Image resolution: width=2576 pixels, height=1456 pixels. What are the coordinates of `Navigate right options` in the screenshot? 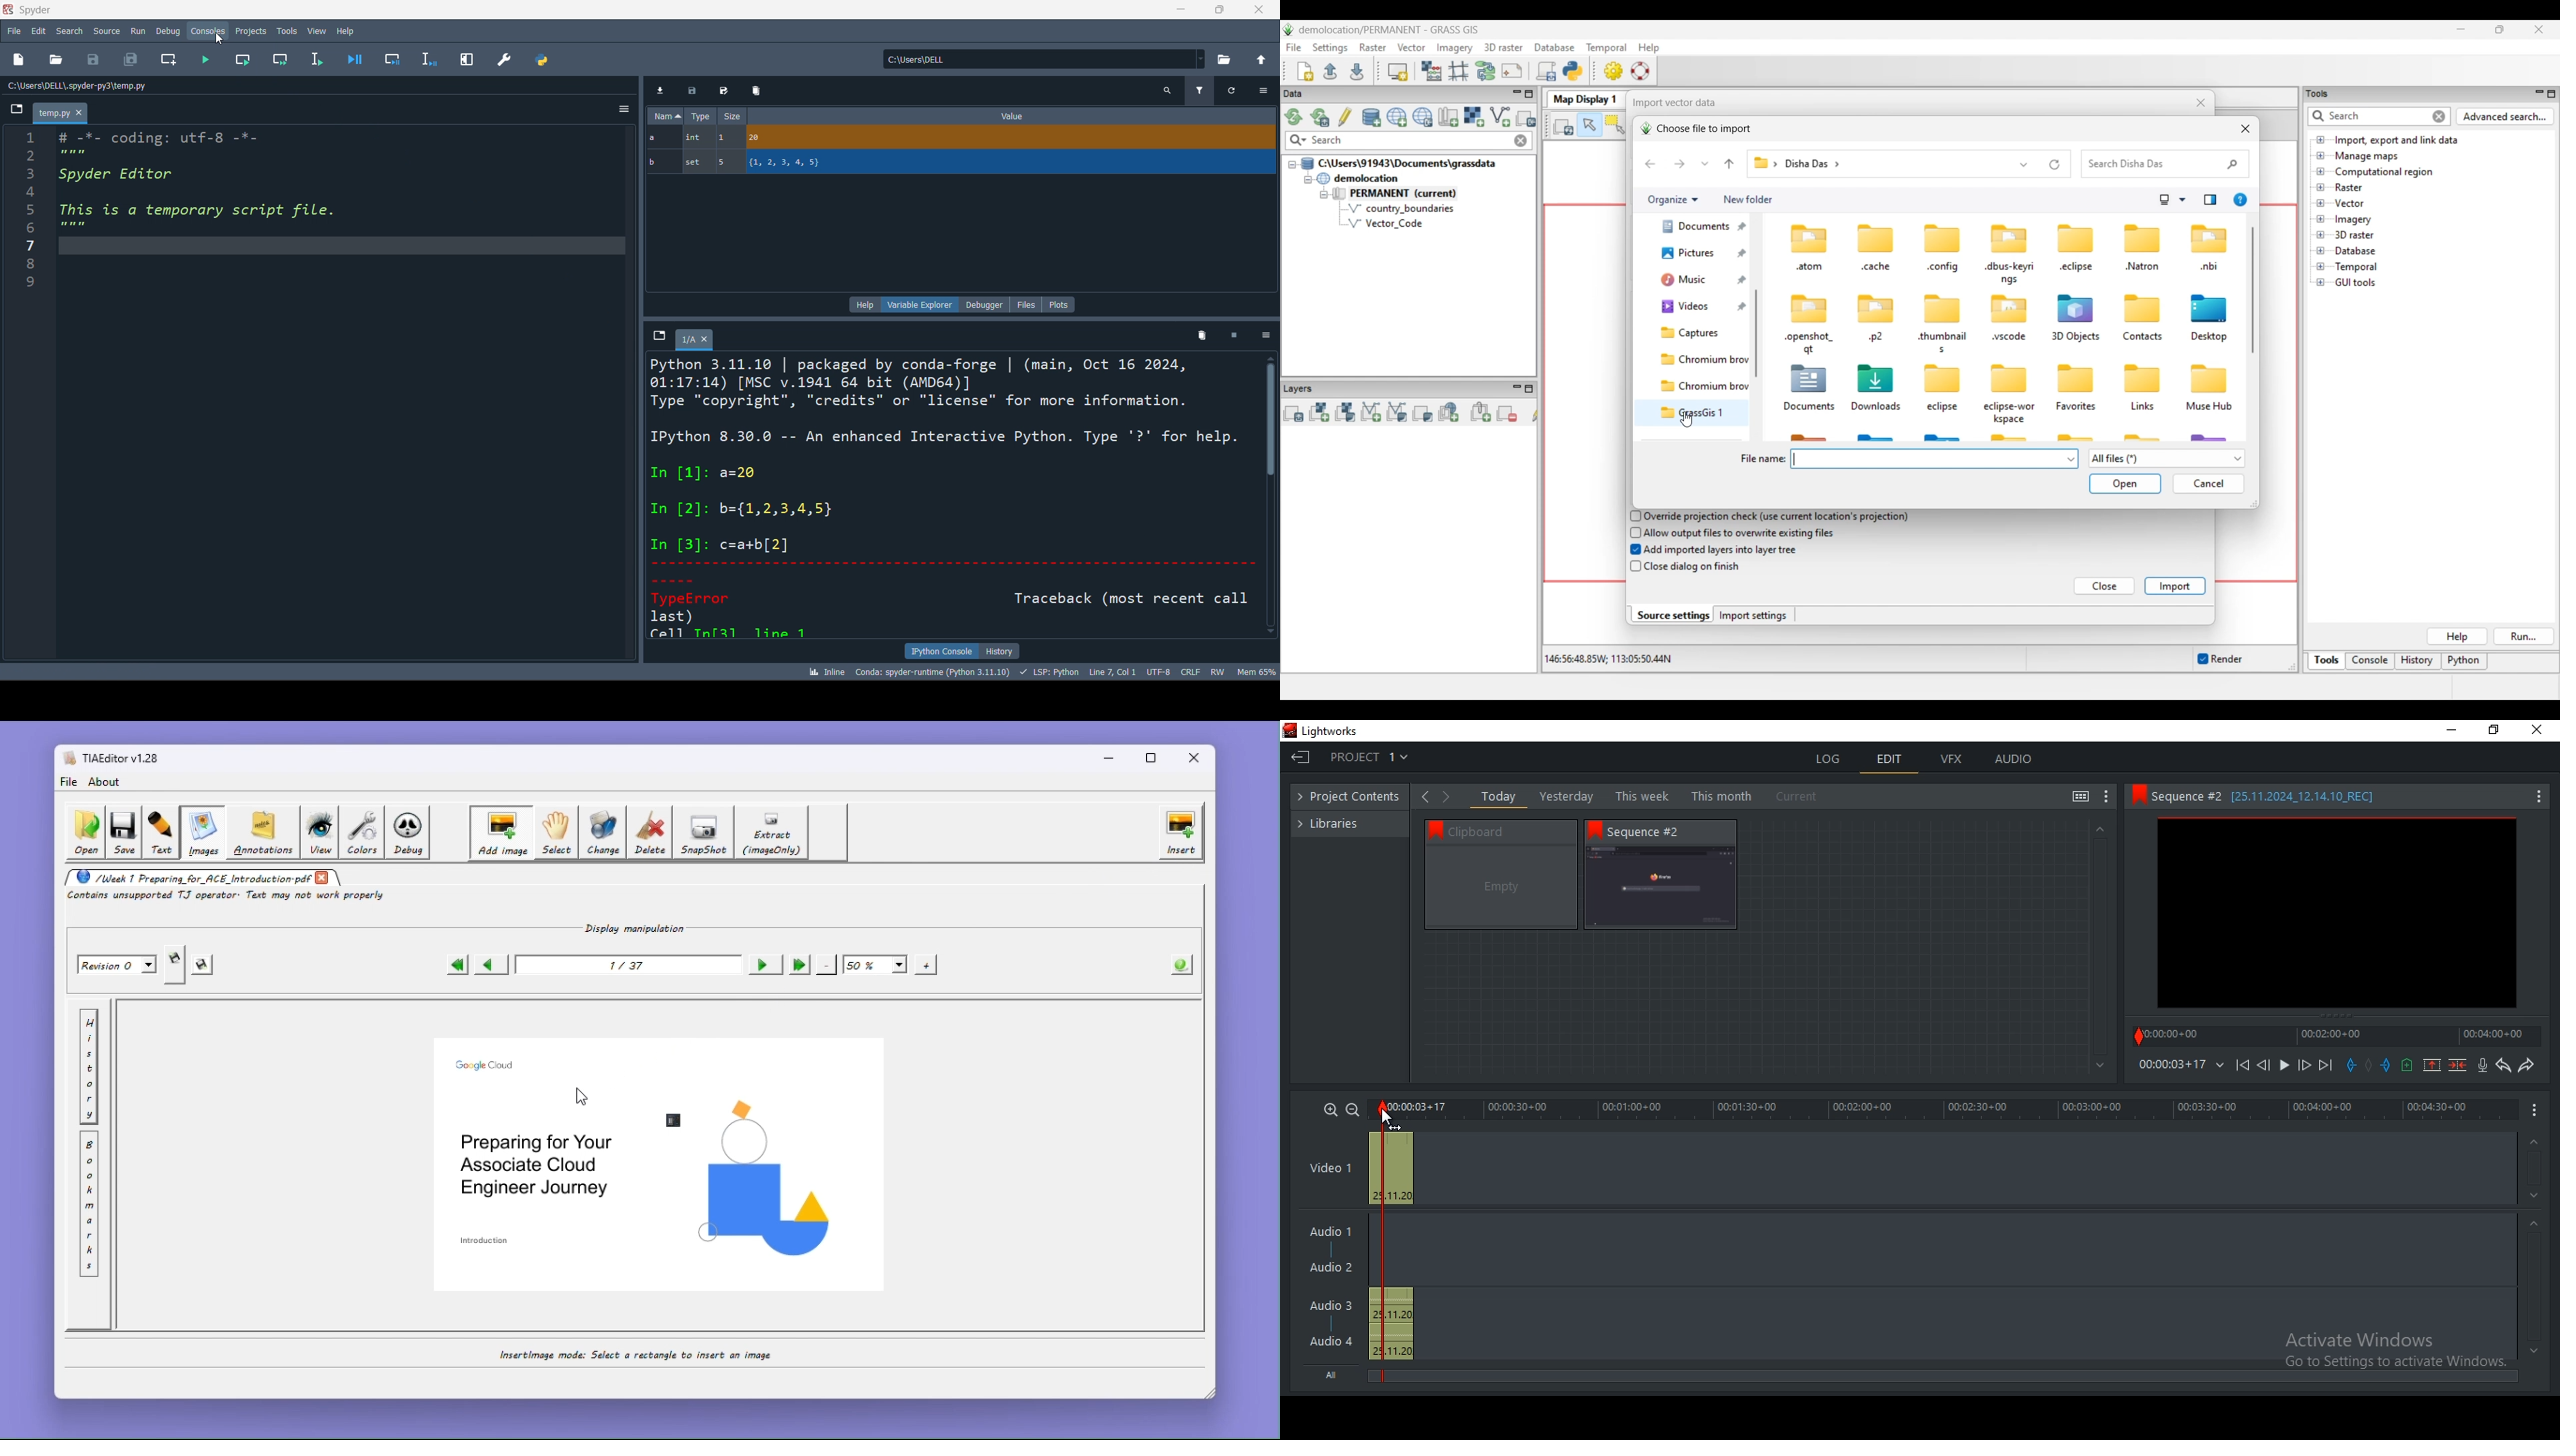 It's located at (1450, 797).